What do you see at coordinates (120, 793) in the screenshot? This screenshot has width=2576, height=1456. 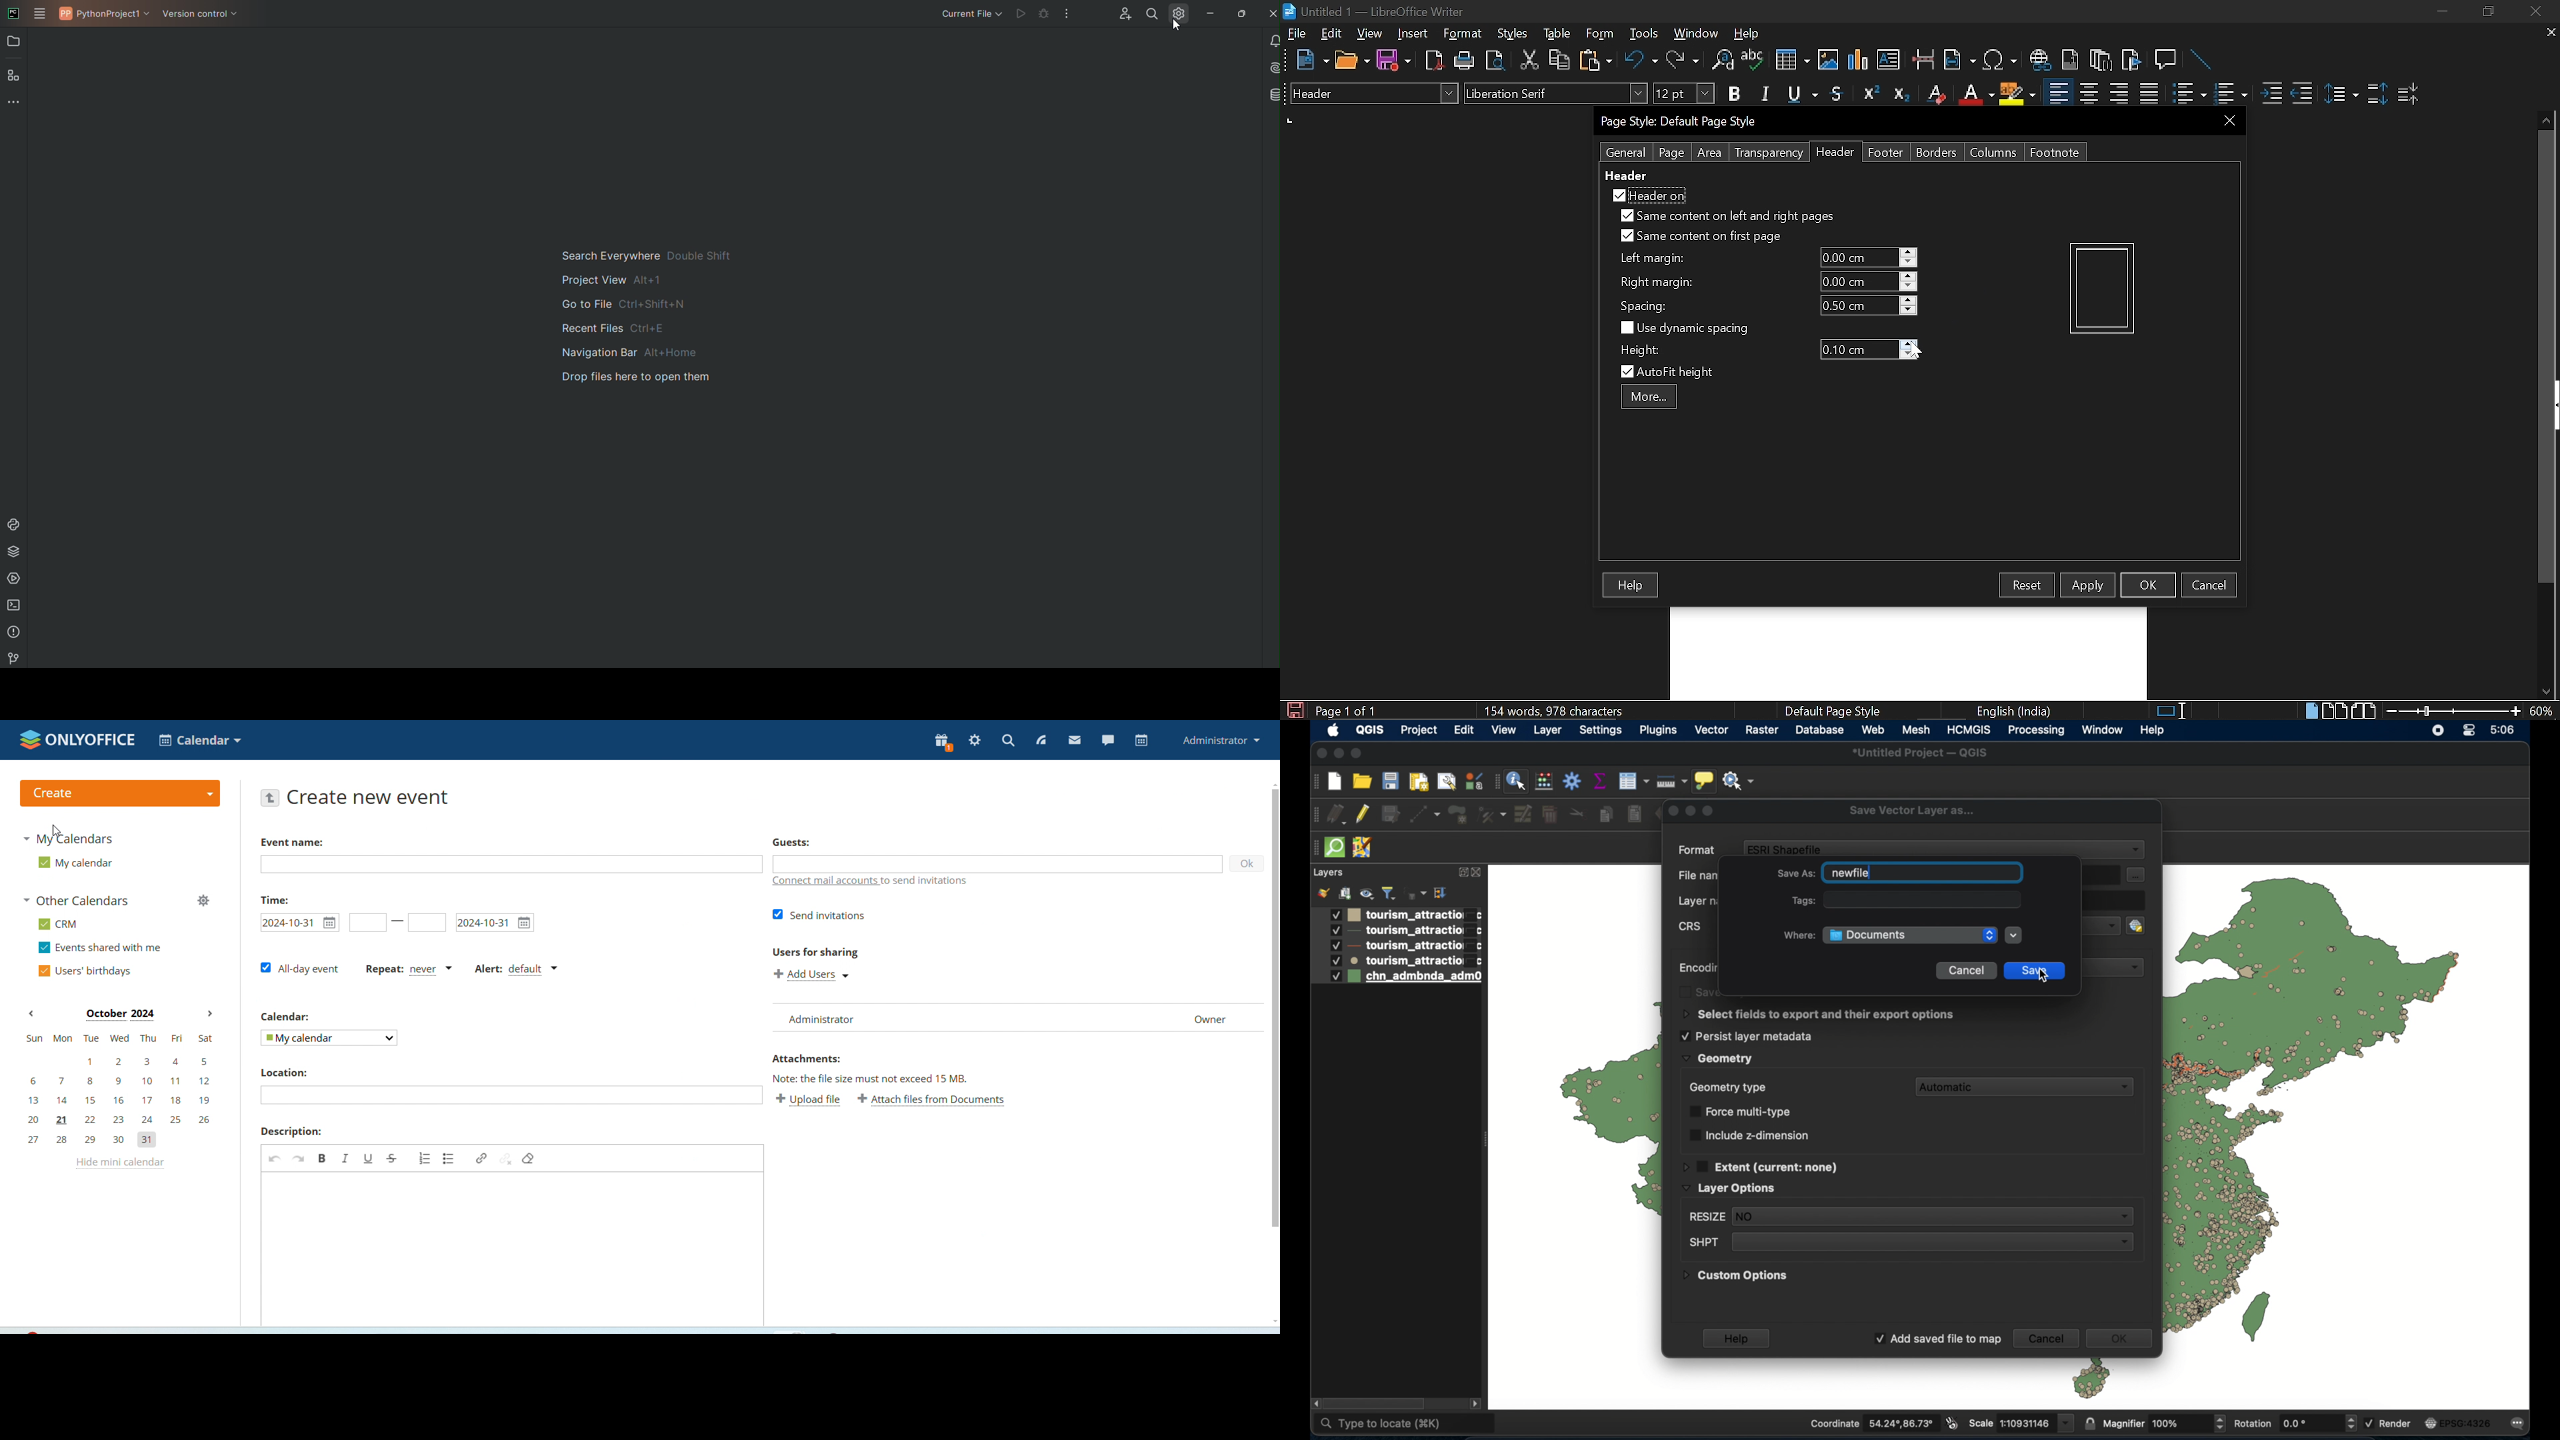 I see `create` at bounding box center [120, 793].